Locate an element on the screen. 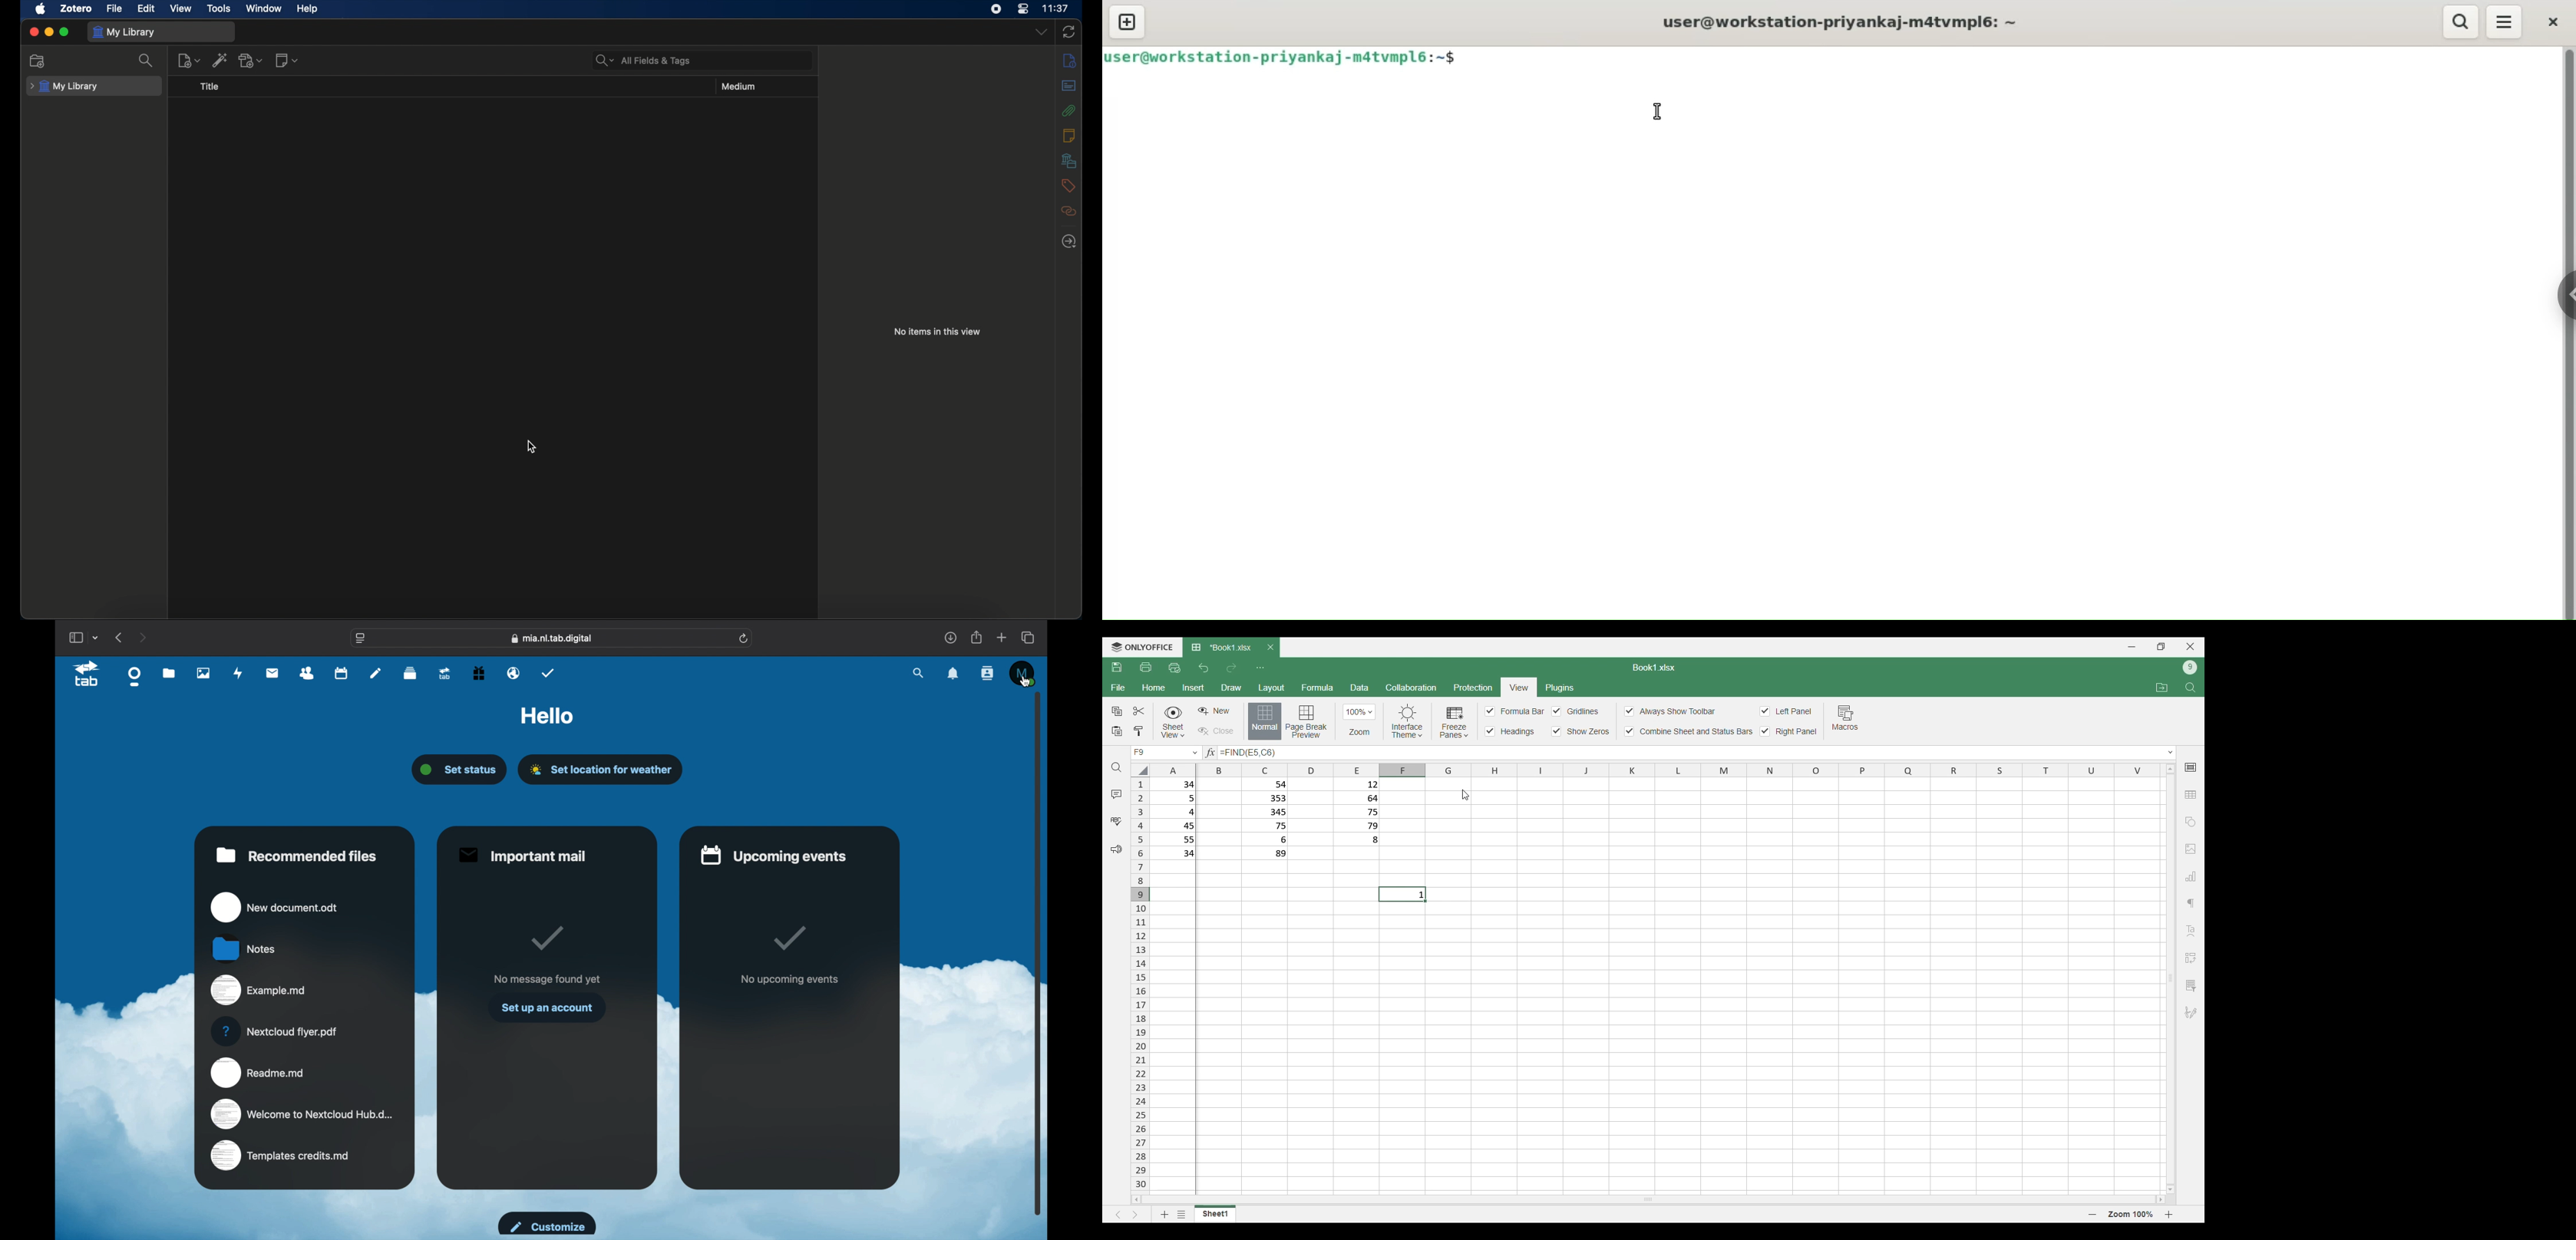 The width and height of the screenshot is (2576, 1260). Protection menu is located at coordinates (1473, 688).